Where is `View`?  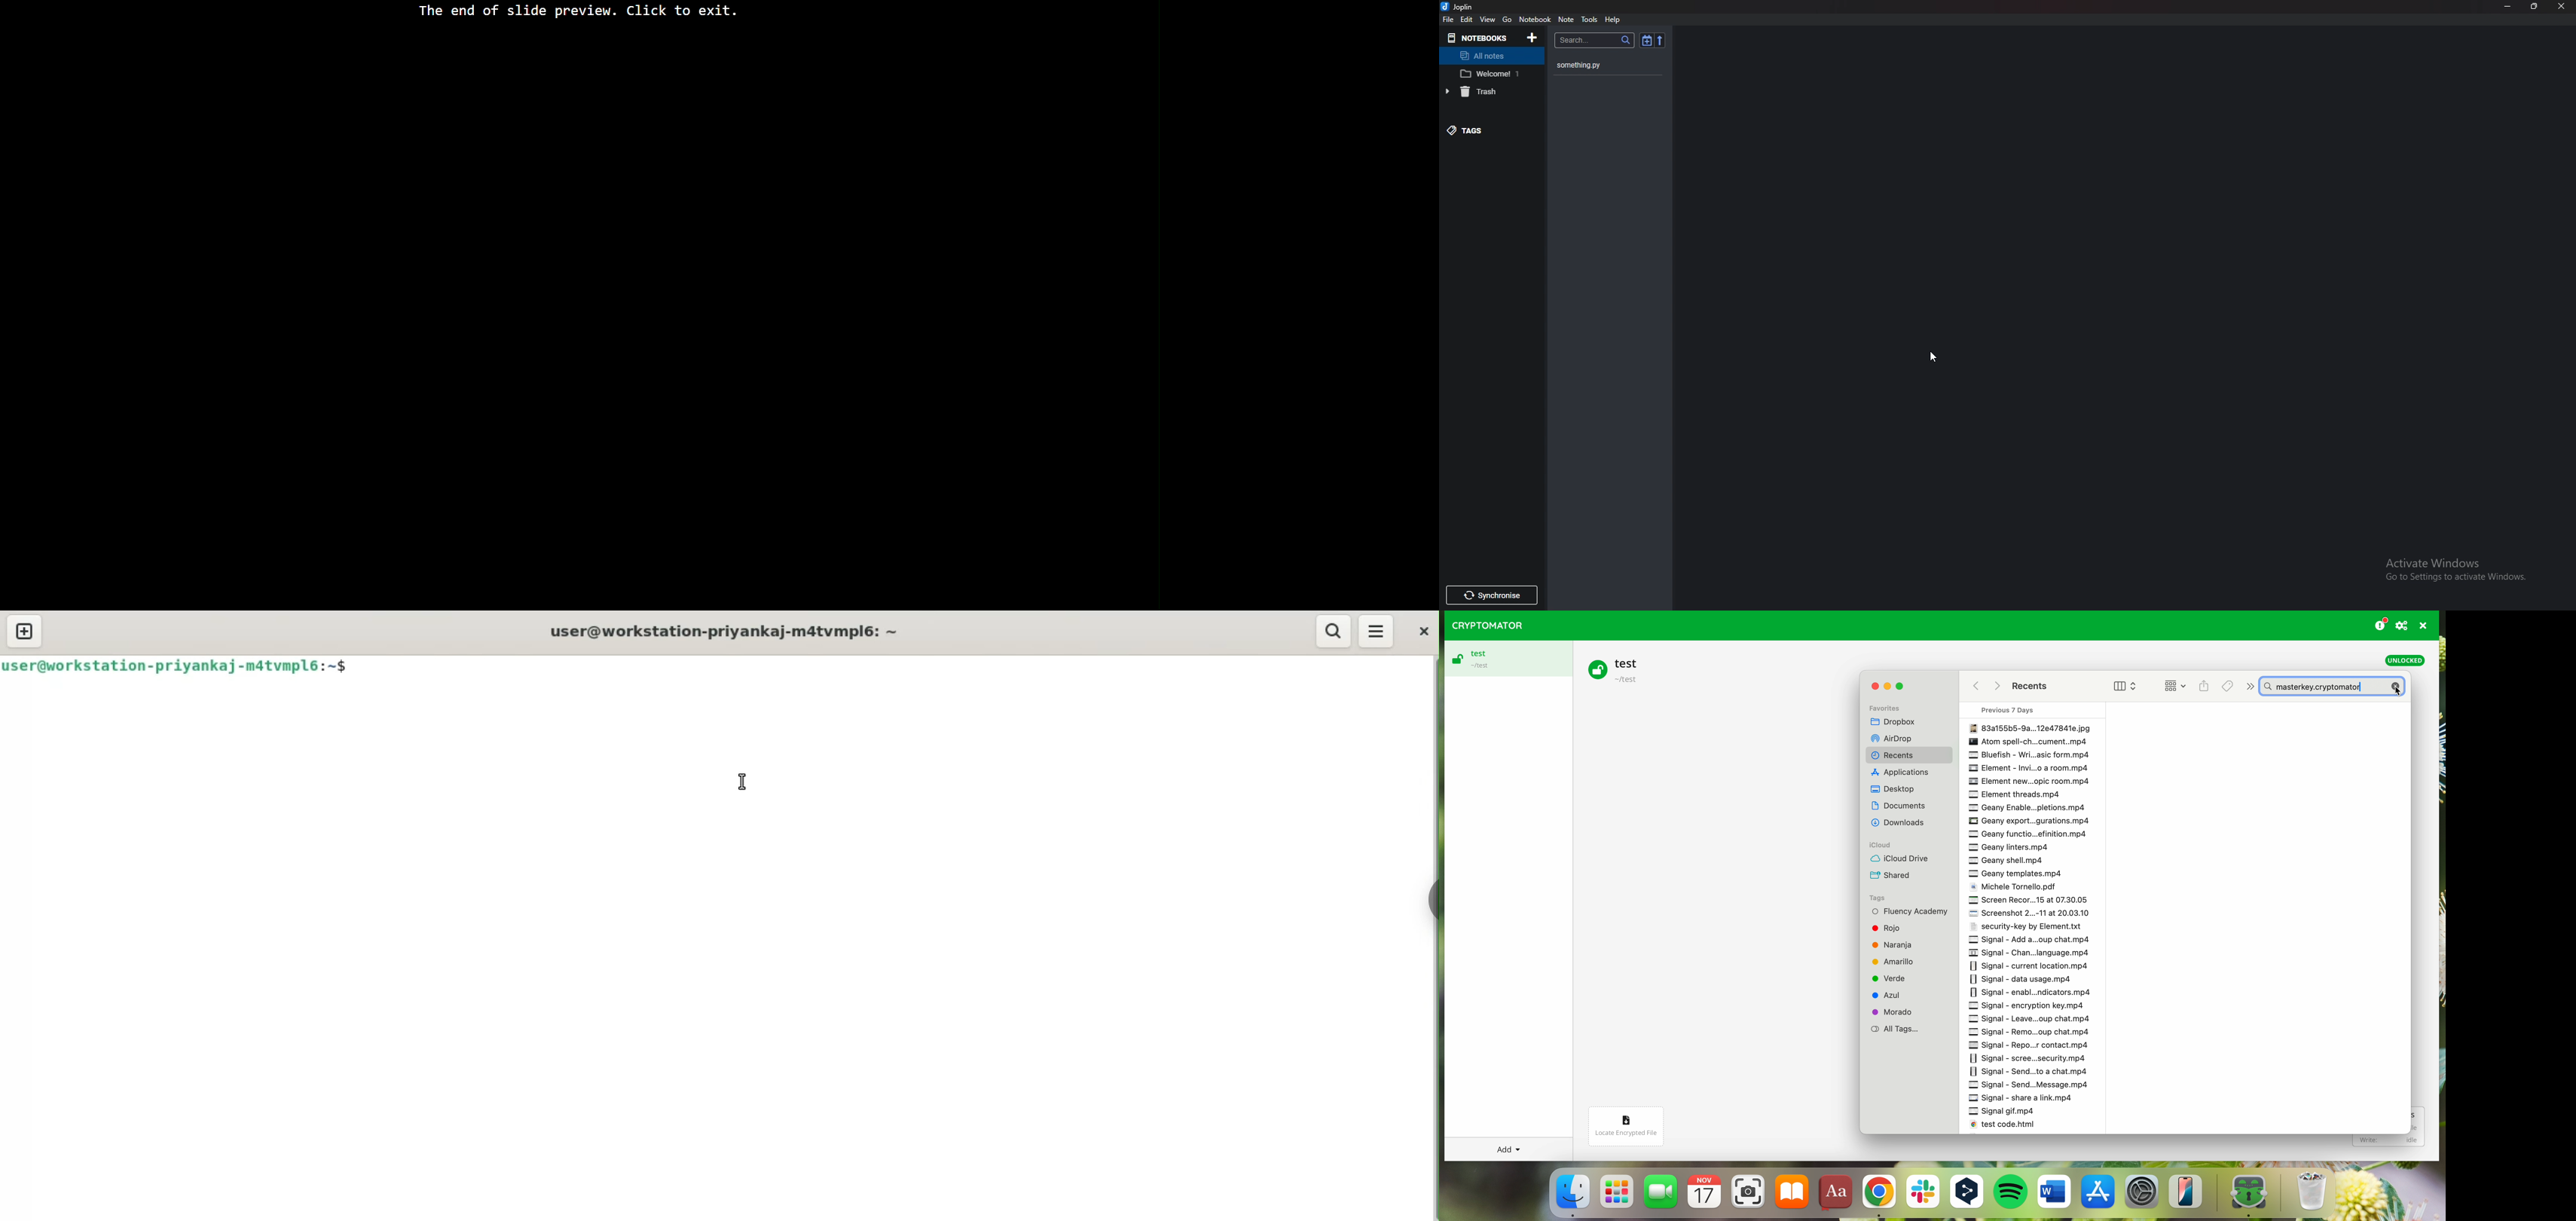
View is located at coordinates (1489, 20).